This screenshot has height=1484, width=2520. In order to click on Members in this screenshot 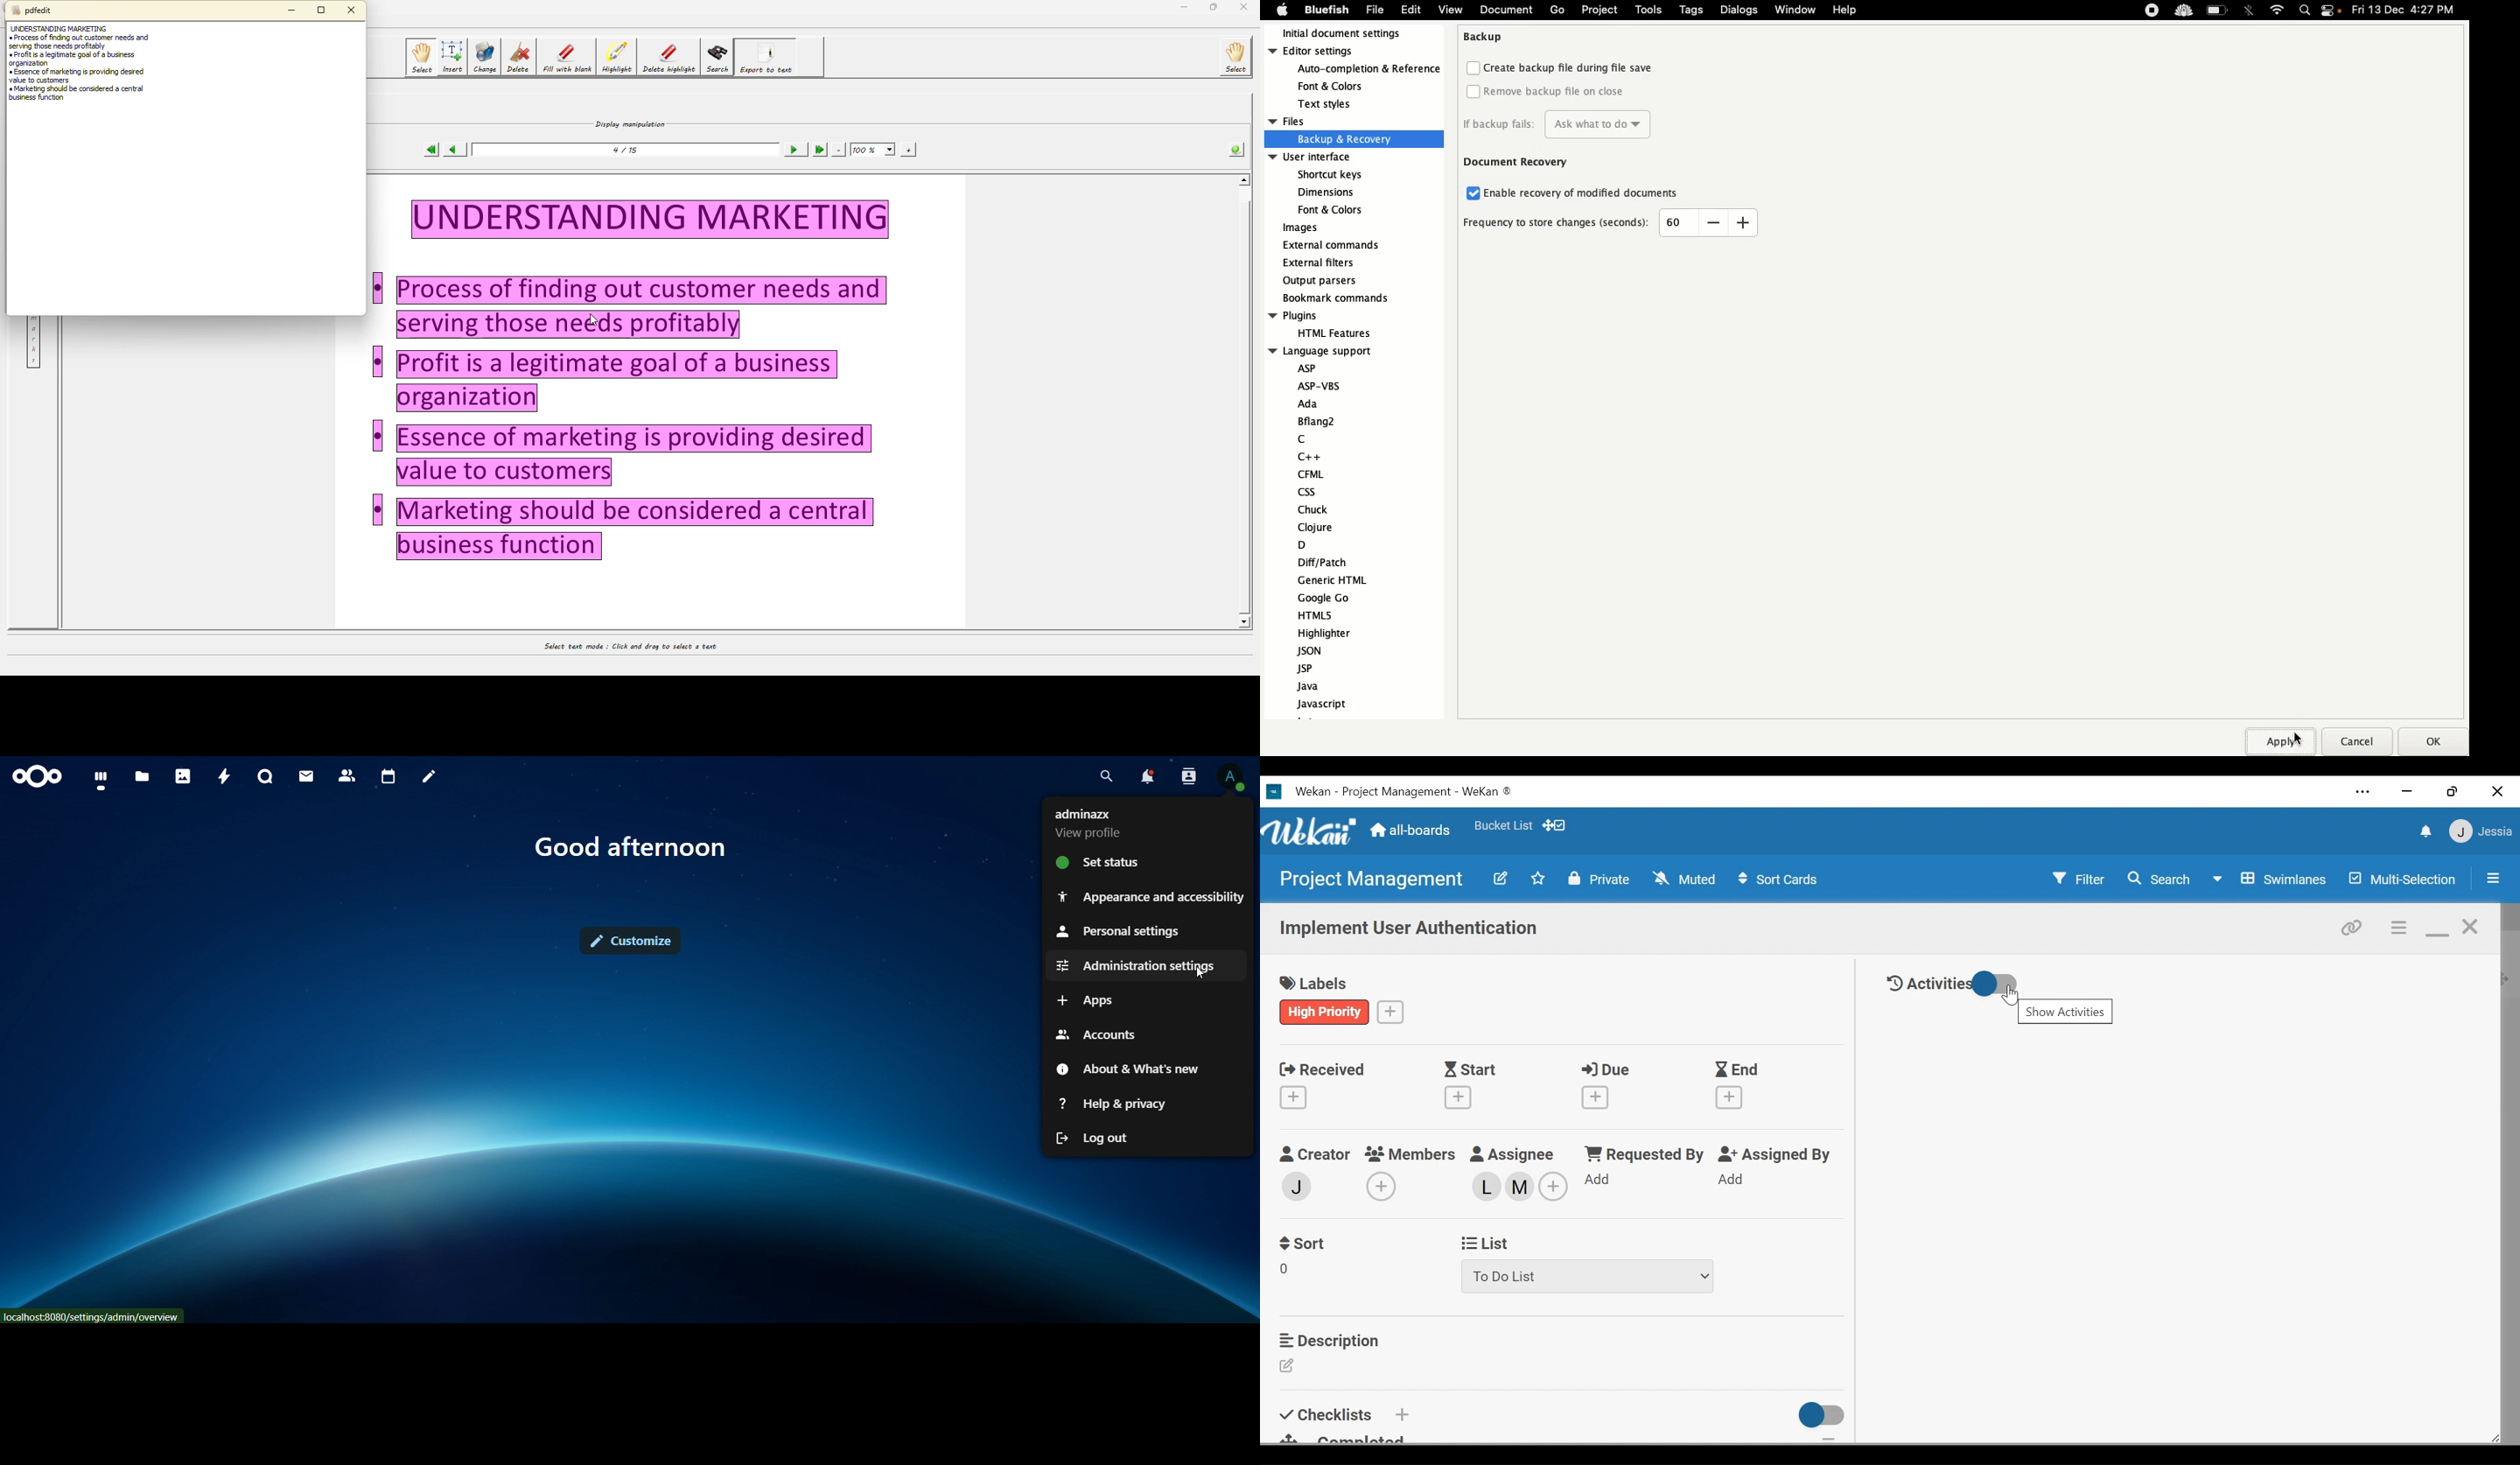, I will do `click(1411, 1153)`.